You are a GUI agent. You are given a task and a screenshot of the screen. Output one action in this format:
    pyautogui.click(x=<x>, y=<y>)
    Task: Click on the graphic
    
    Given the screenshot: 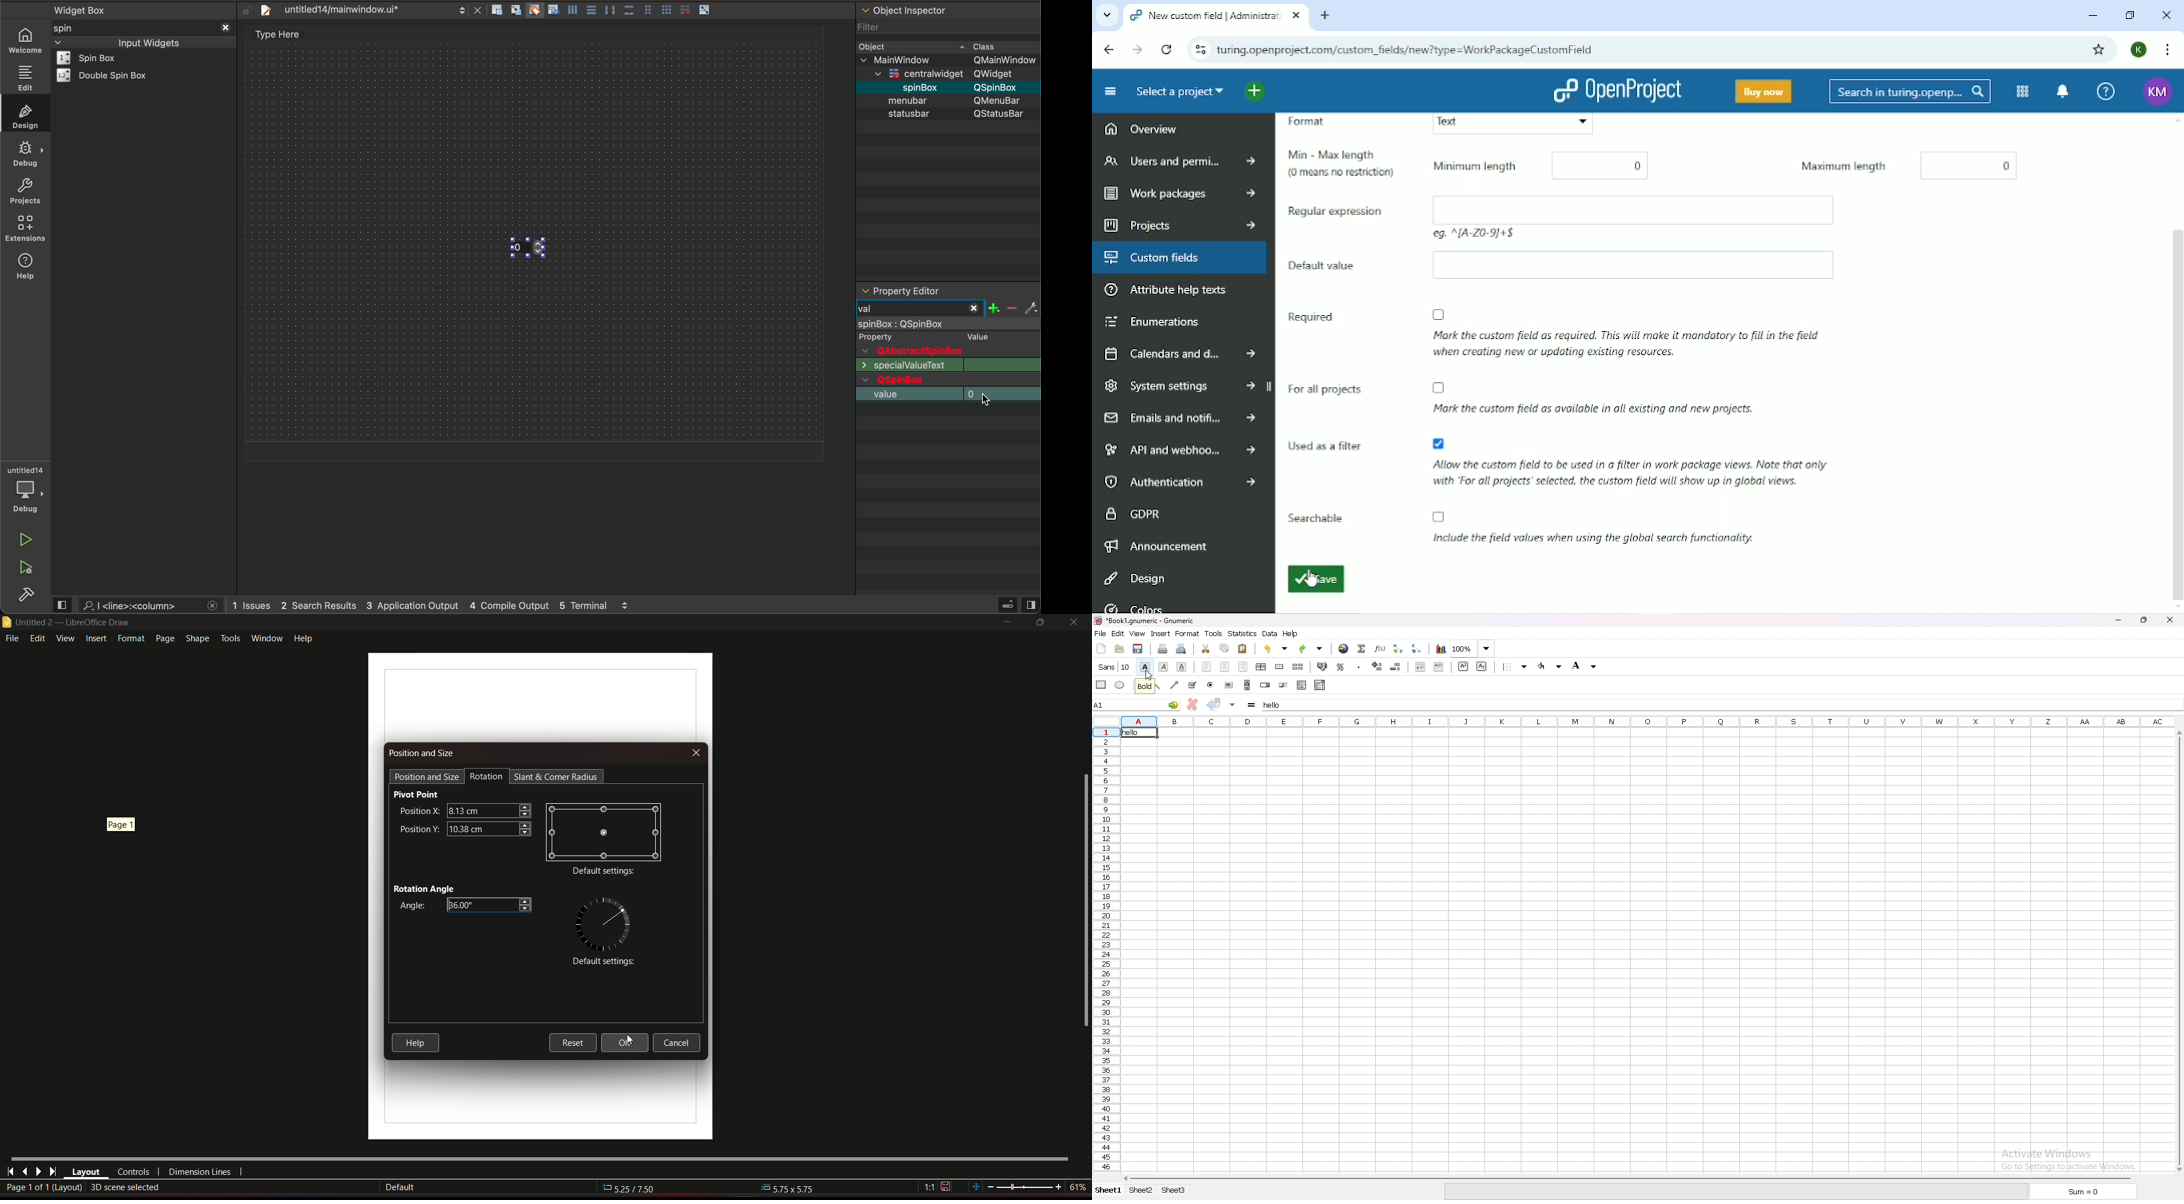 What is the action you would take?
    pyautogui.click(x=604, y=832)
    